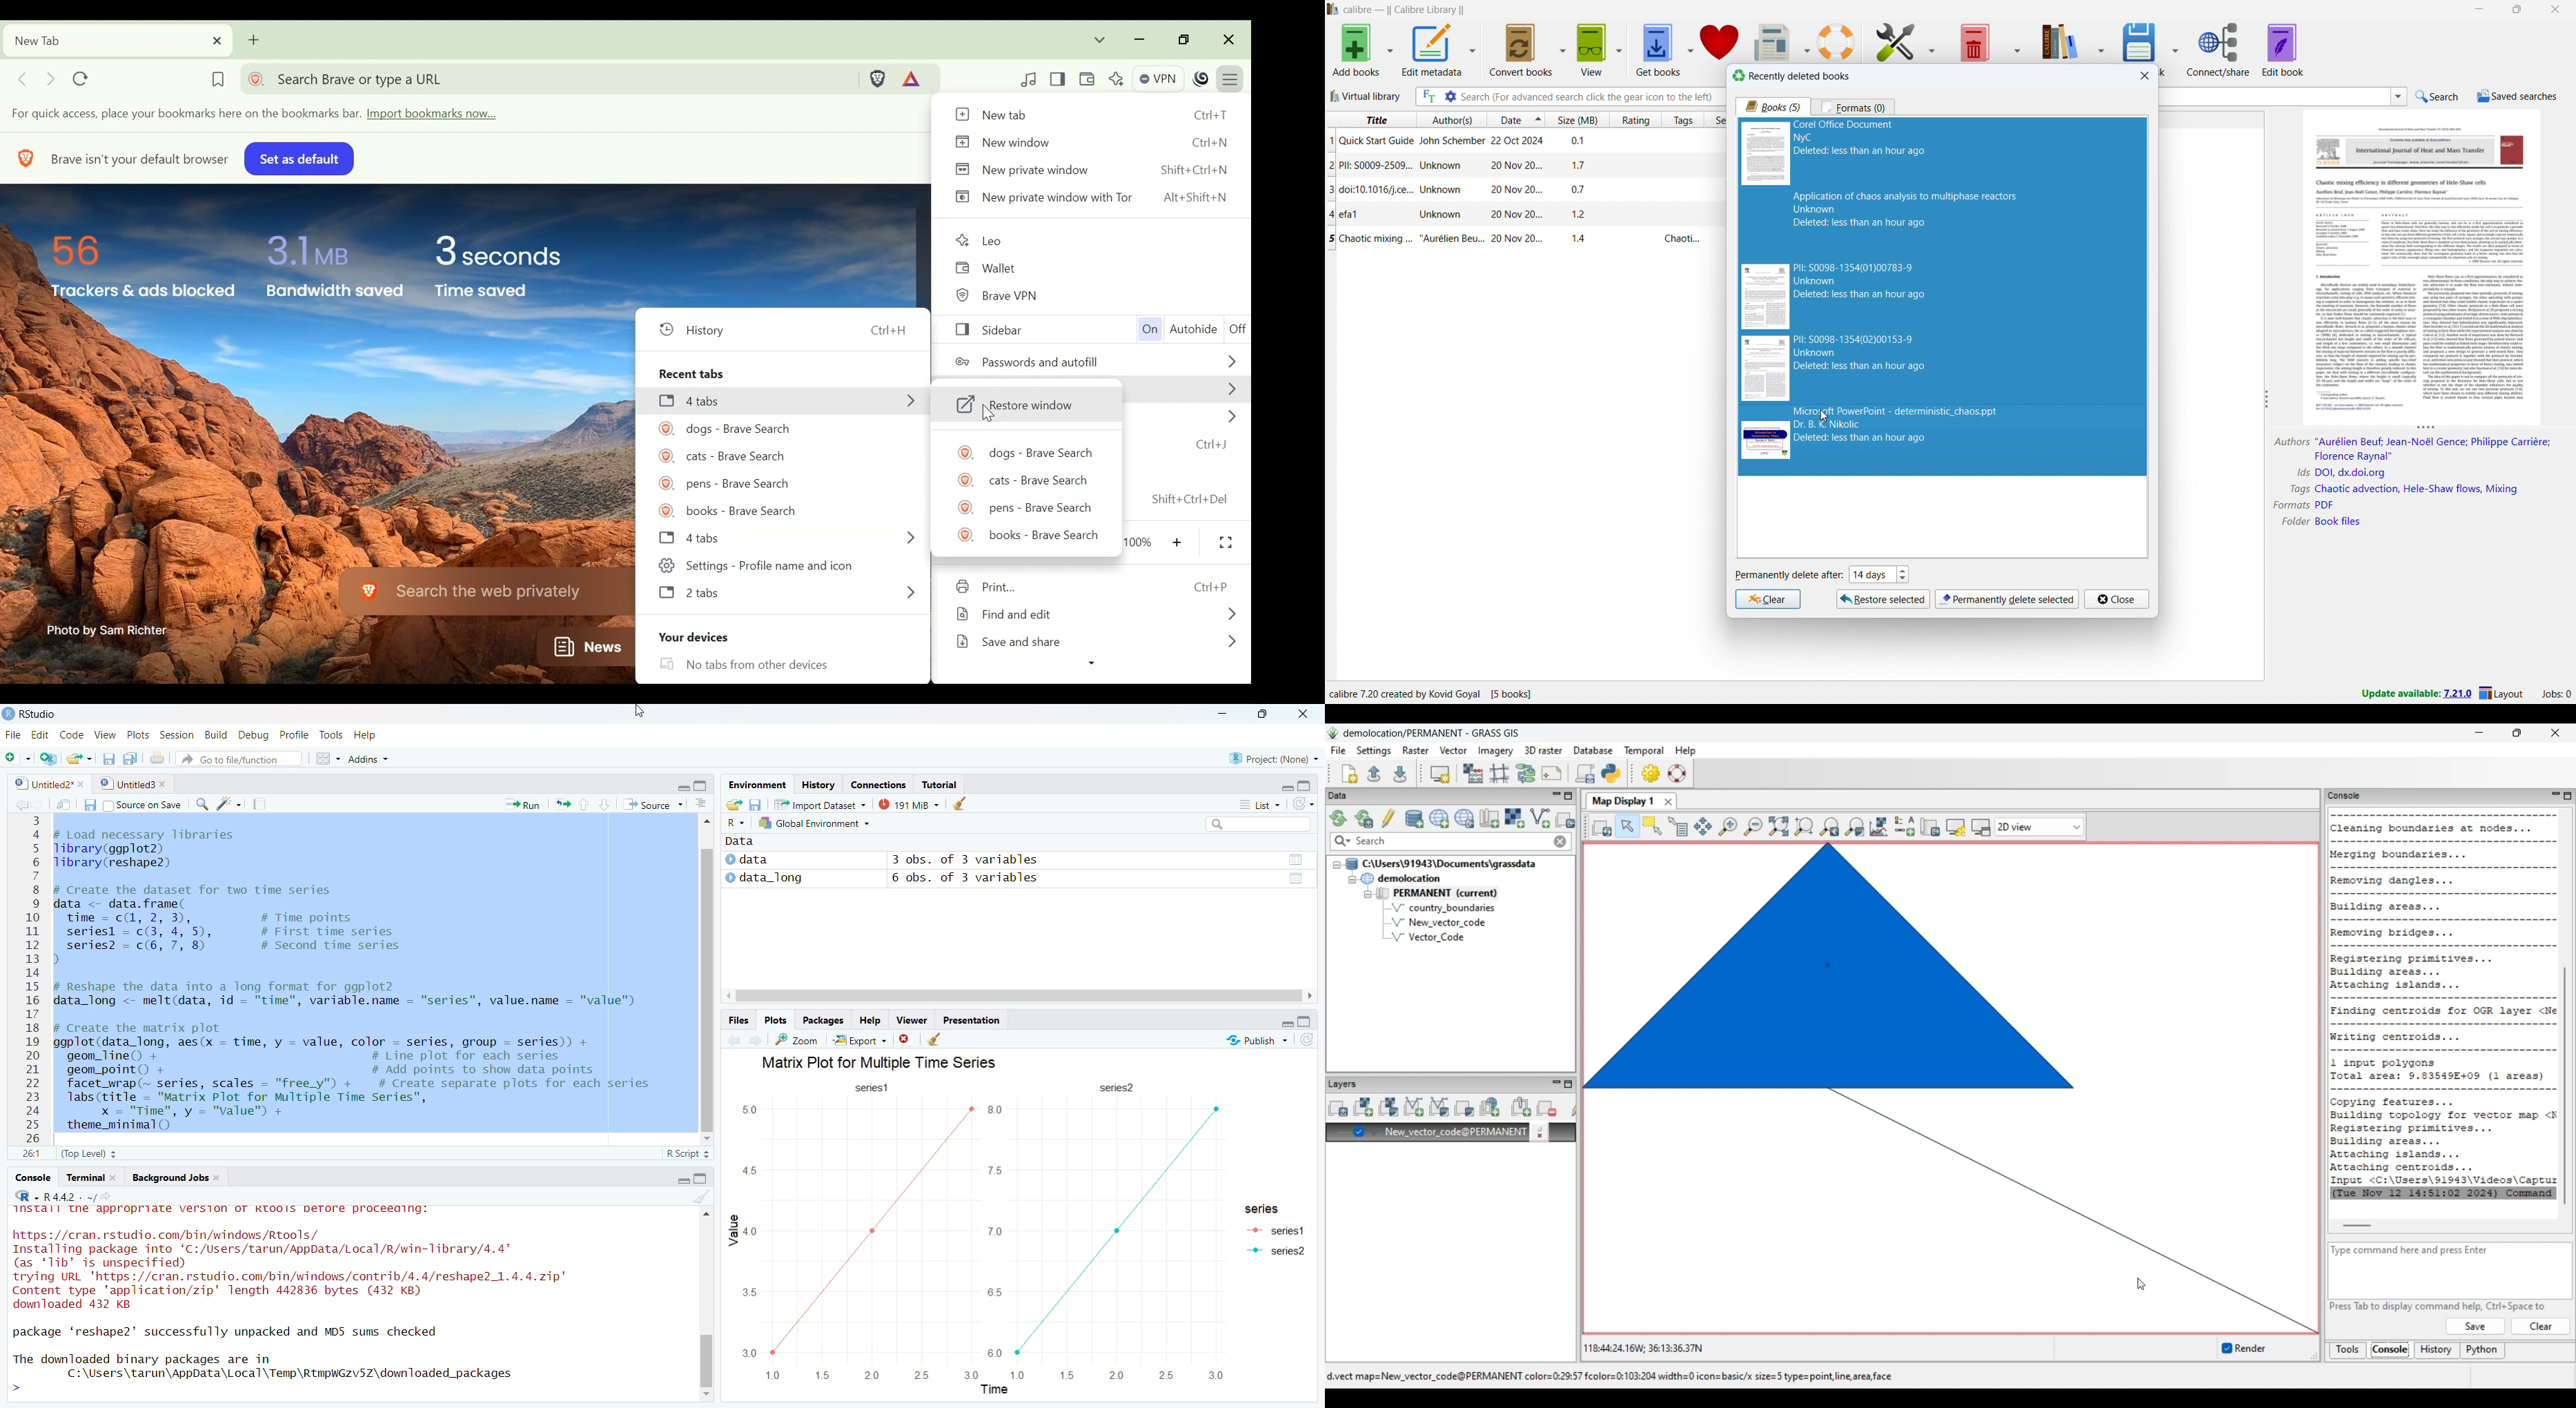 The height and width of the screenshot is (1428, 2576). Describe the element at coordinates (1356, 50) in the screenshot. I see `add books ` at that location.